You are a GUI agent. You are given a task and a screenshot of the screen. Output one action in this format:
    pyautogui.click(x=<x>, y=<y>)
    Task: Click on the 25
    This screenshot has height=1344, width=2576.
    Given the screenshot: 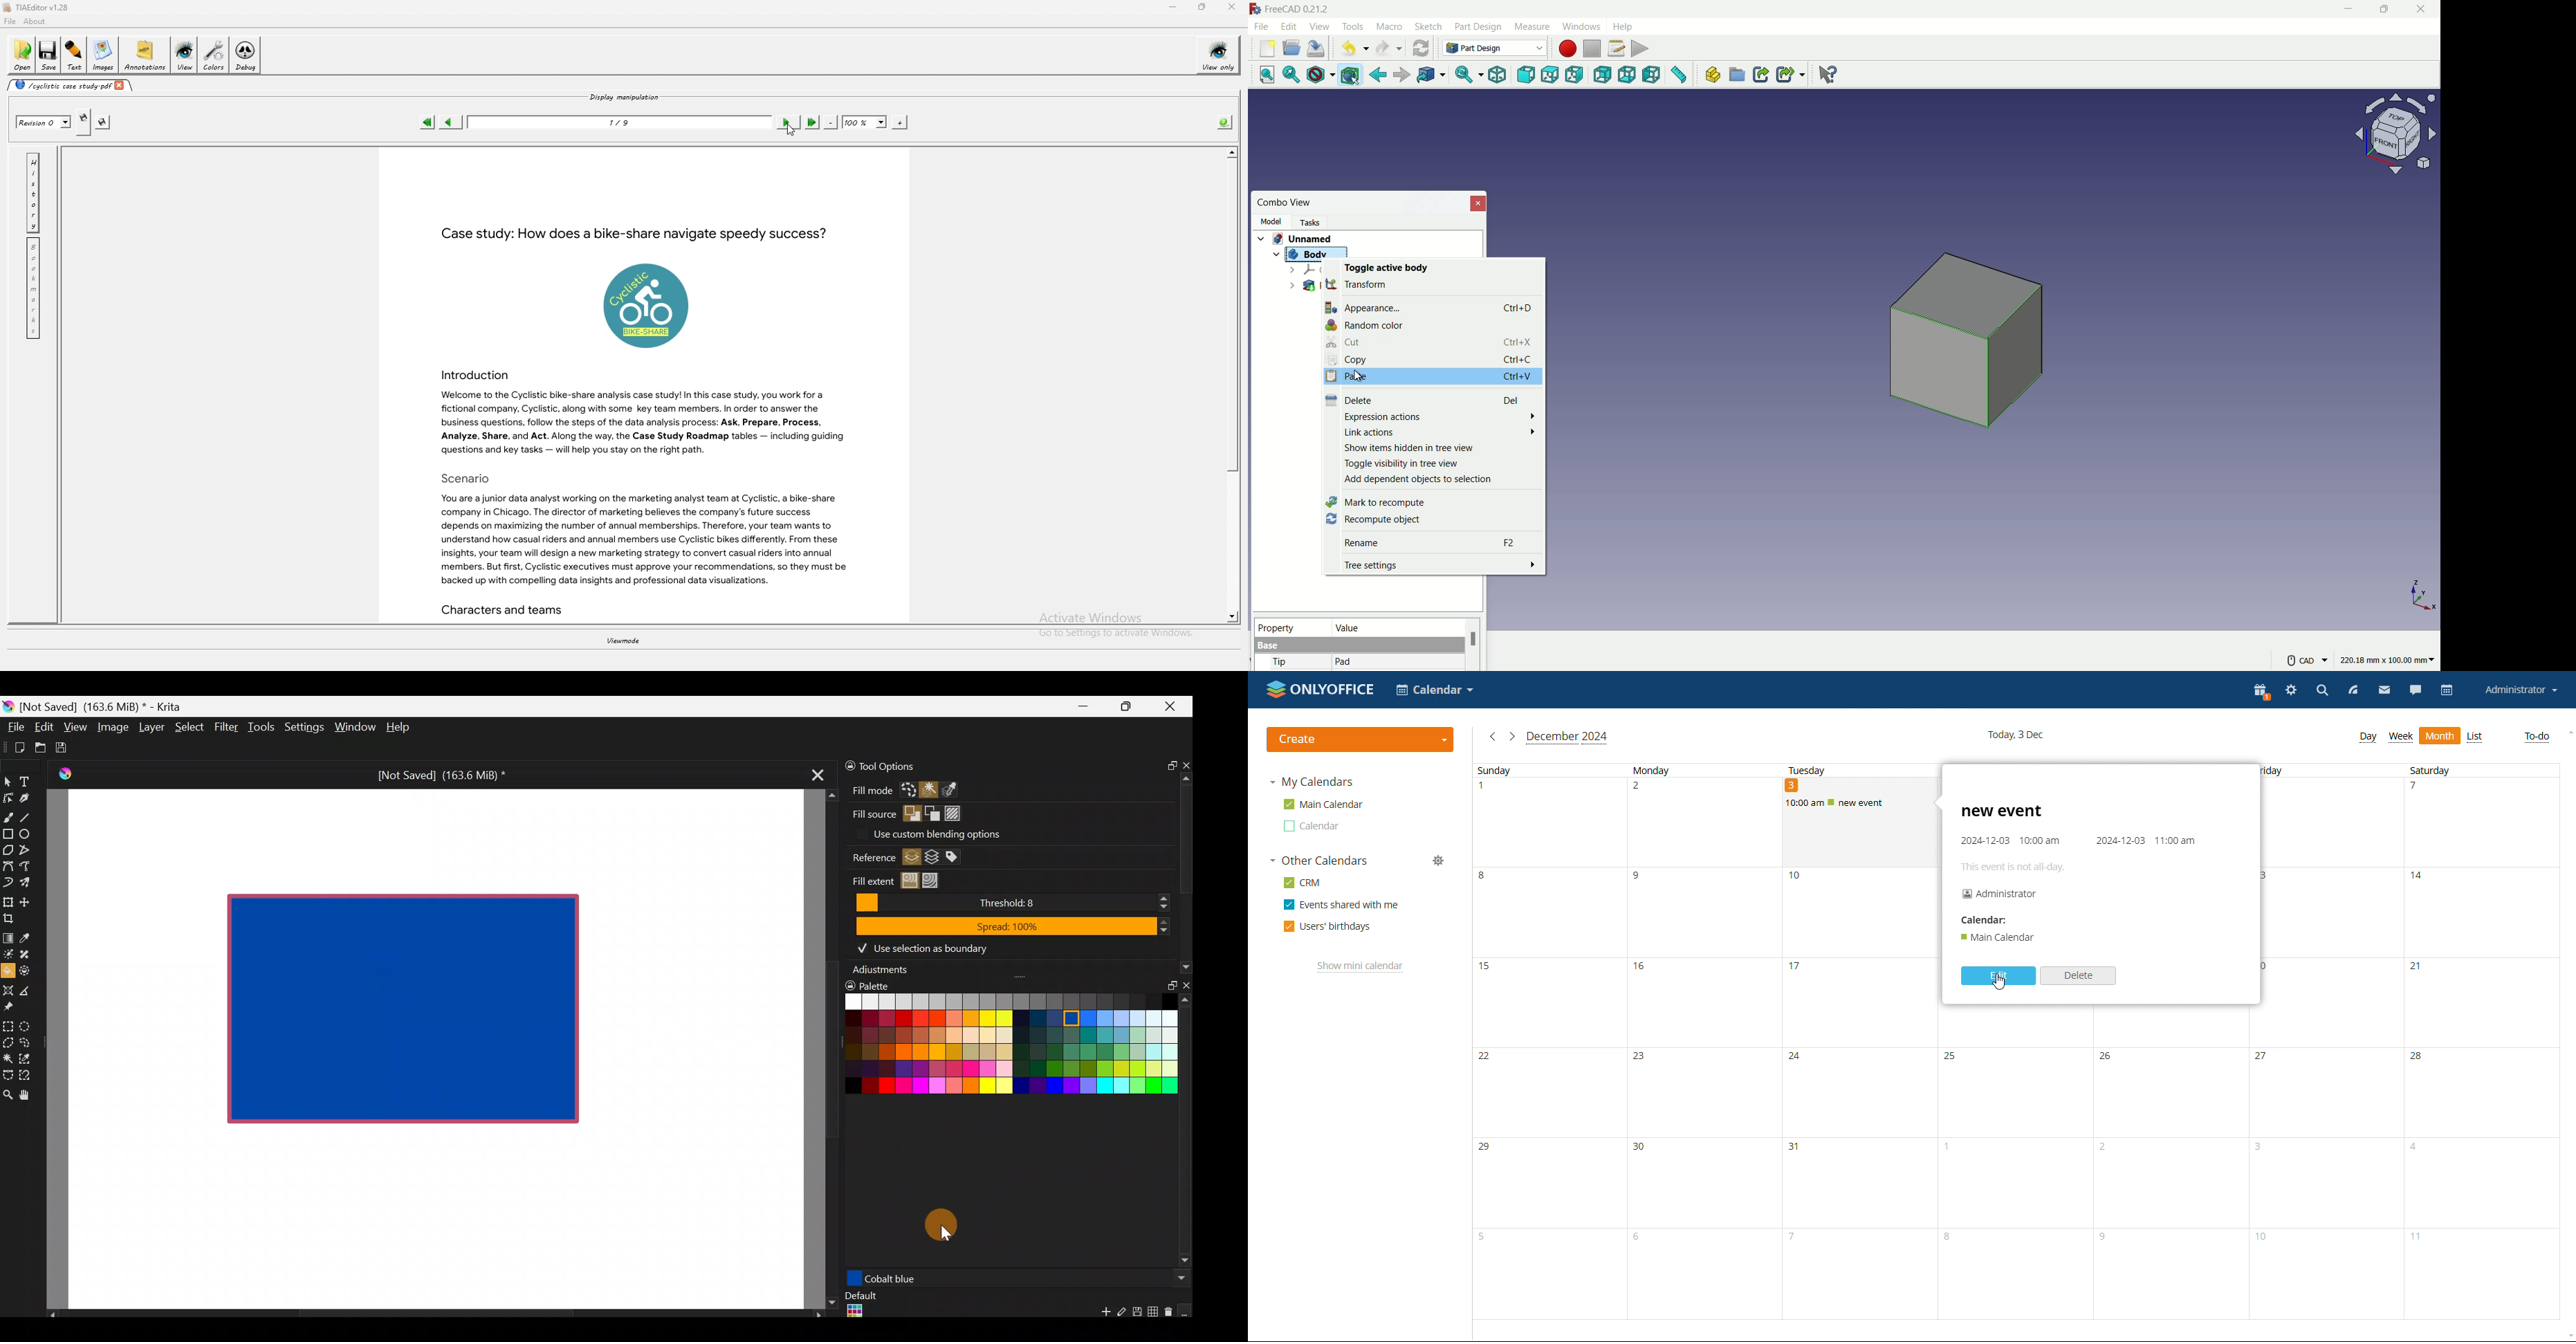 What is the action you would take?
    pyautogui.click(x=2014, y=1093)
    